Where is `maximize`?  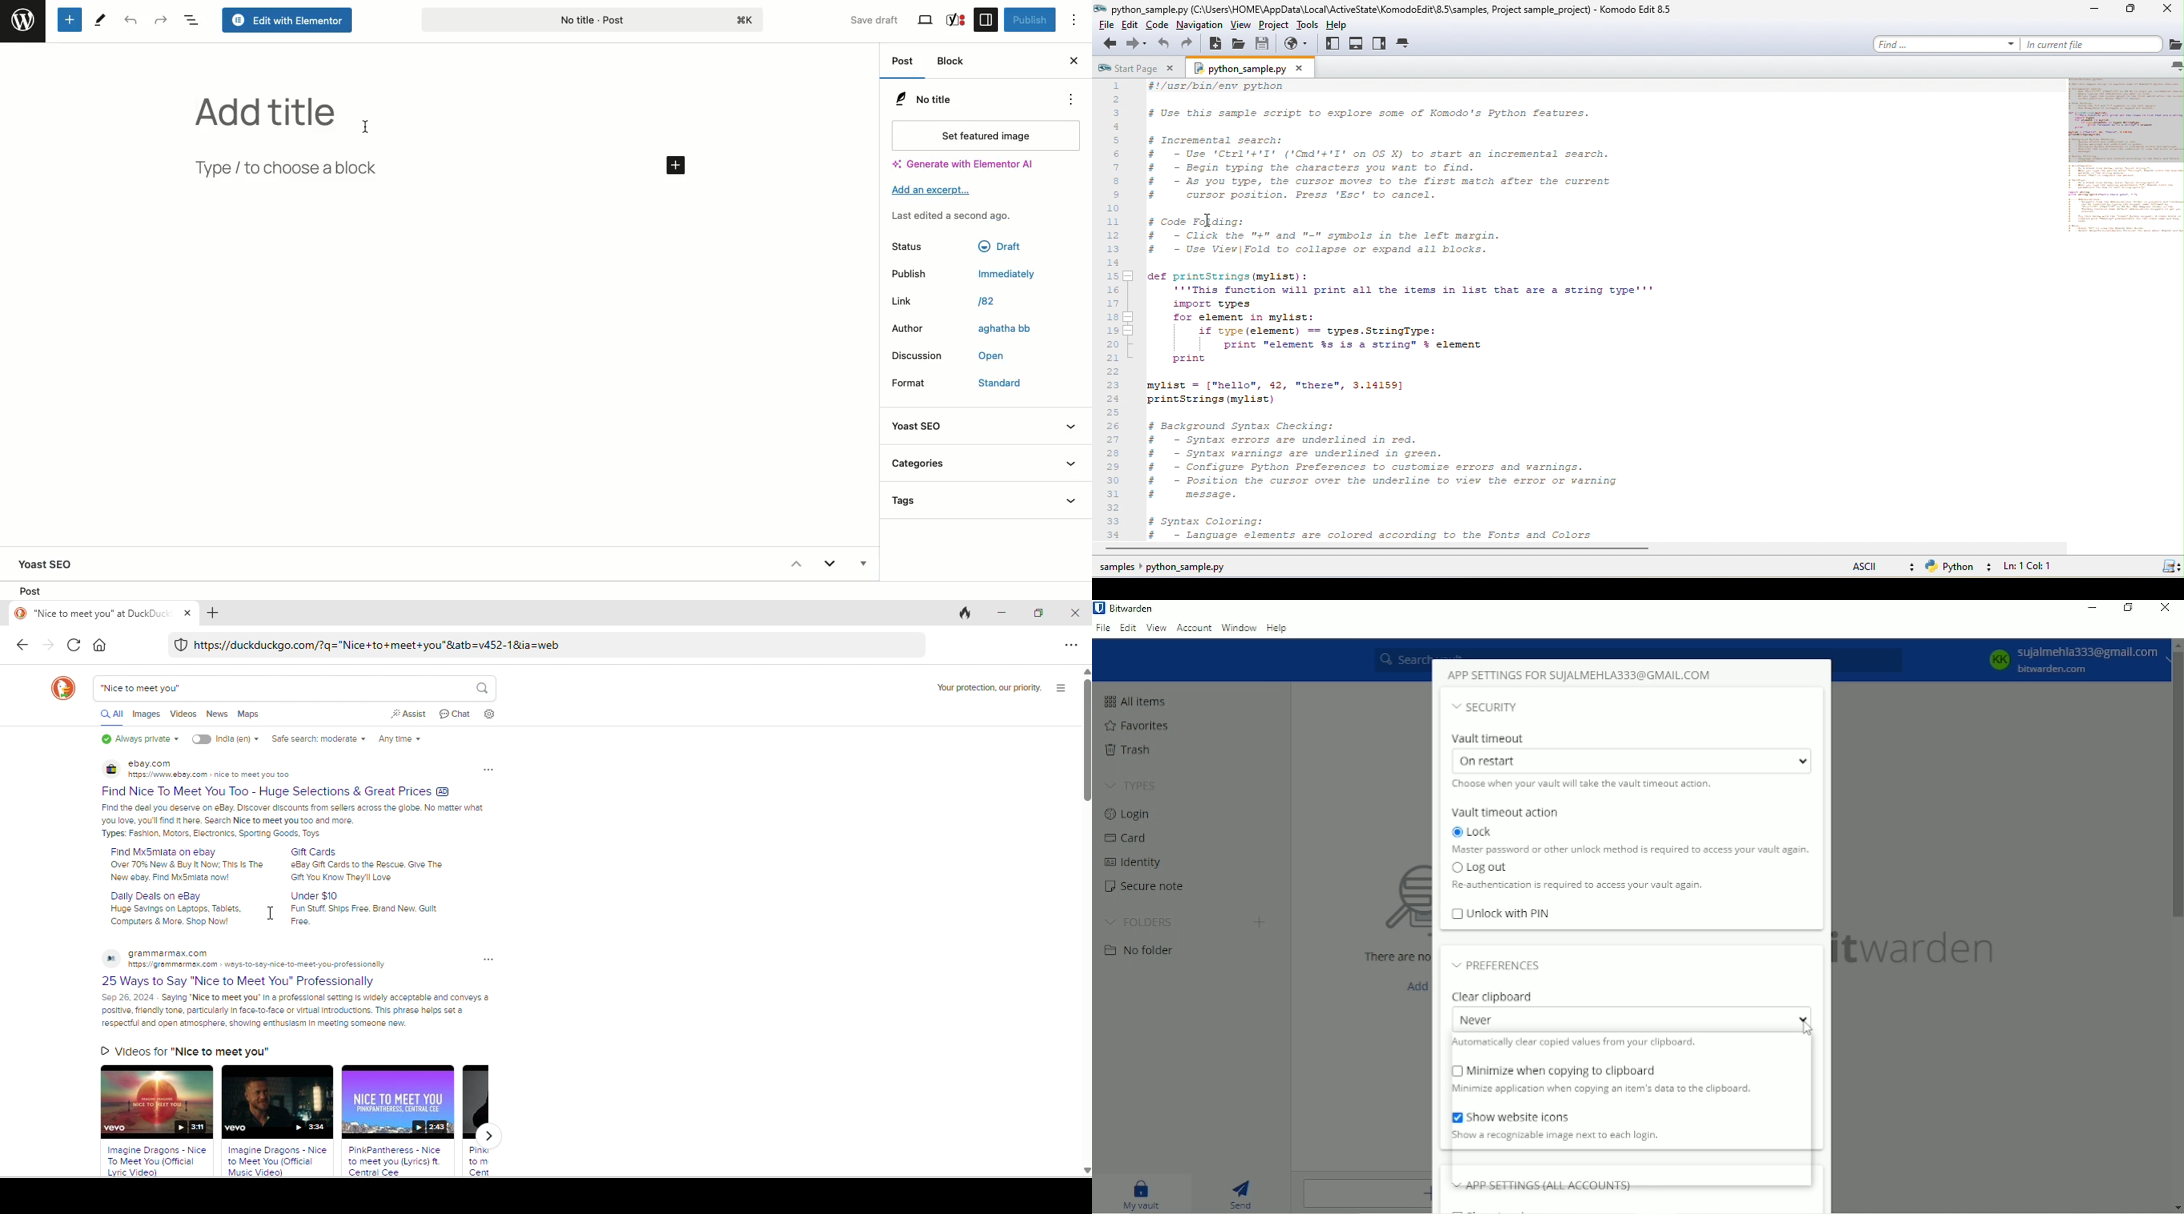 maximize is located at coordinates (1038, 612).